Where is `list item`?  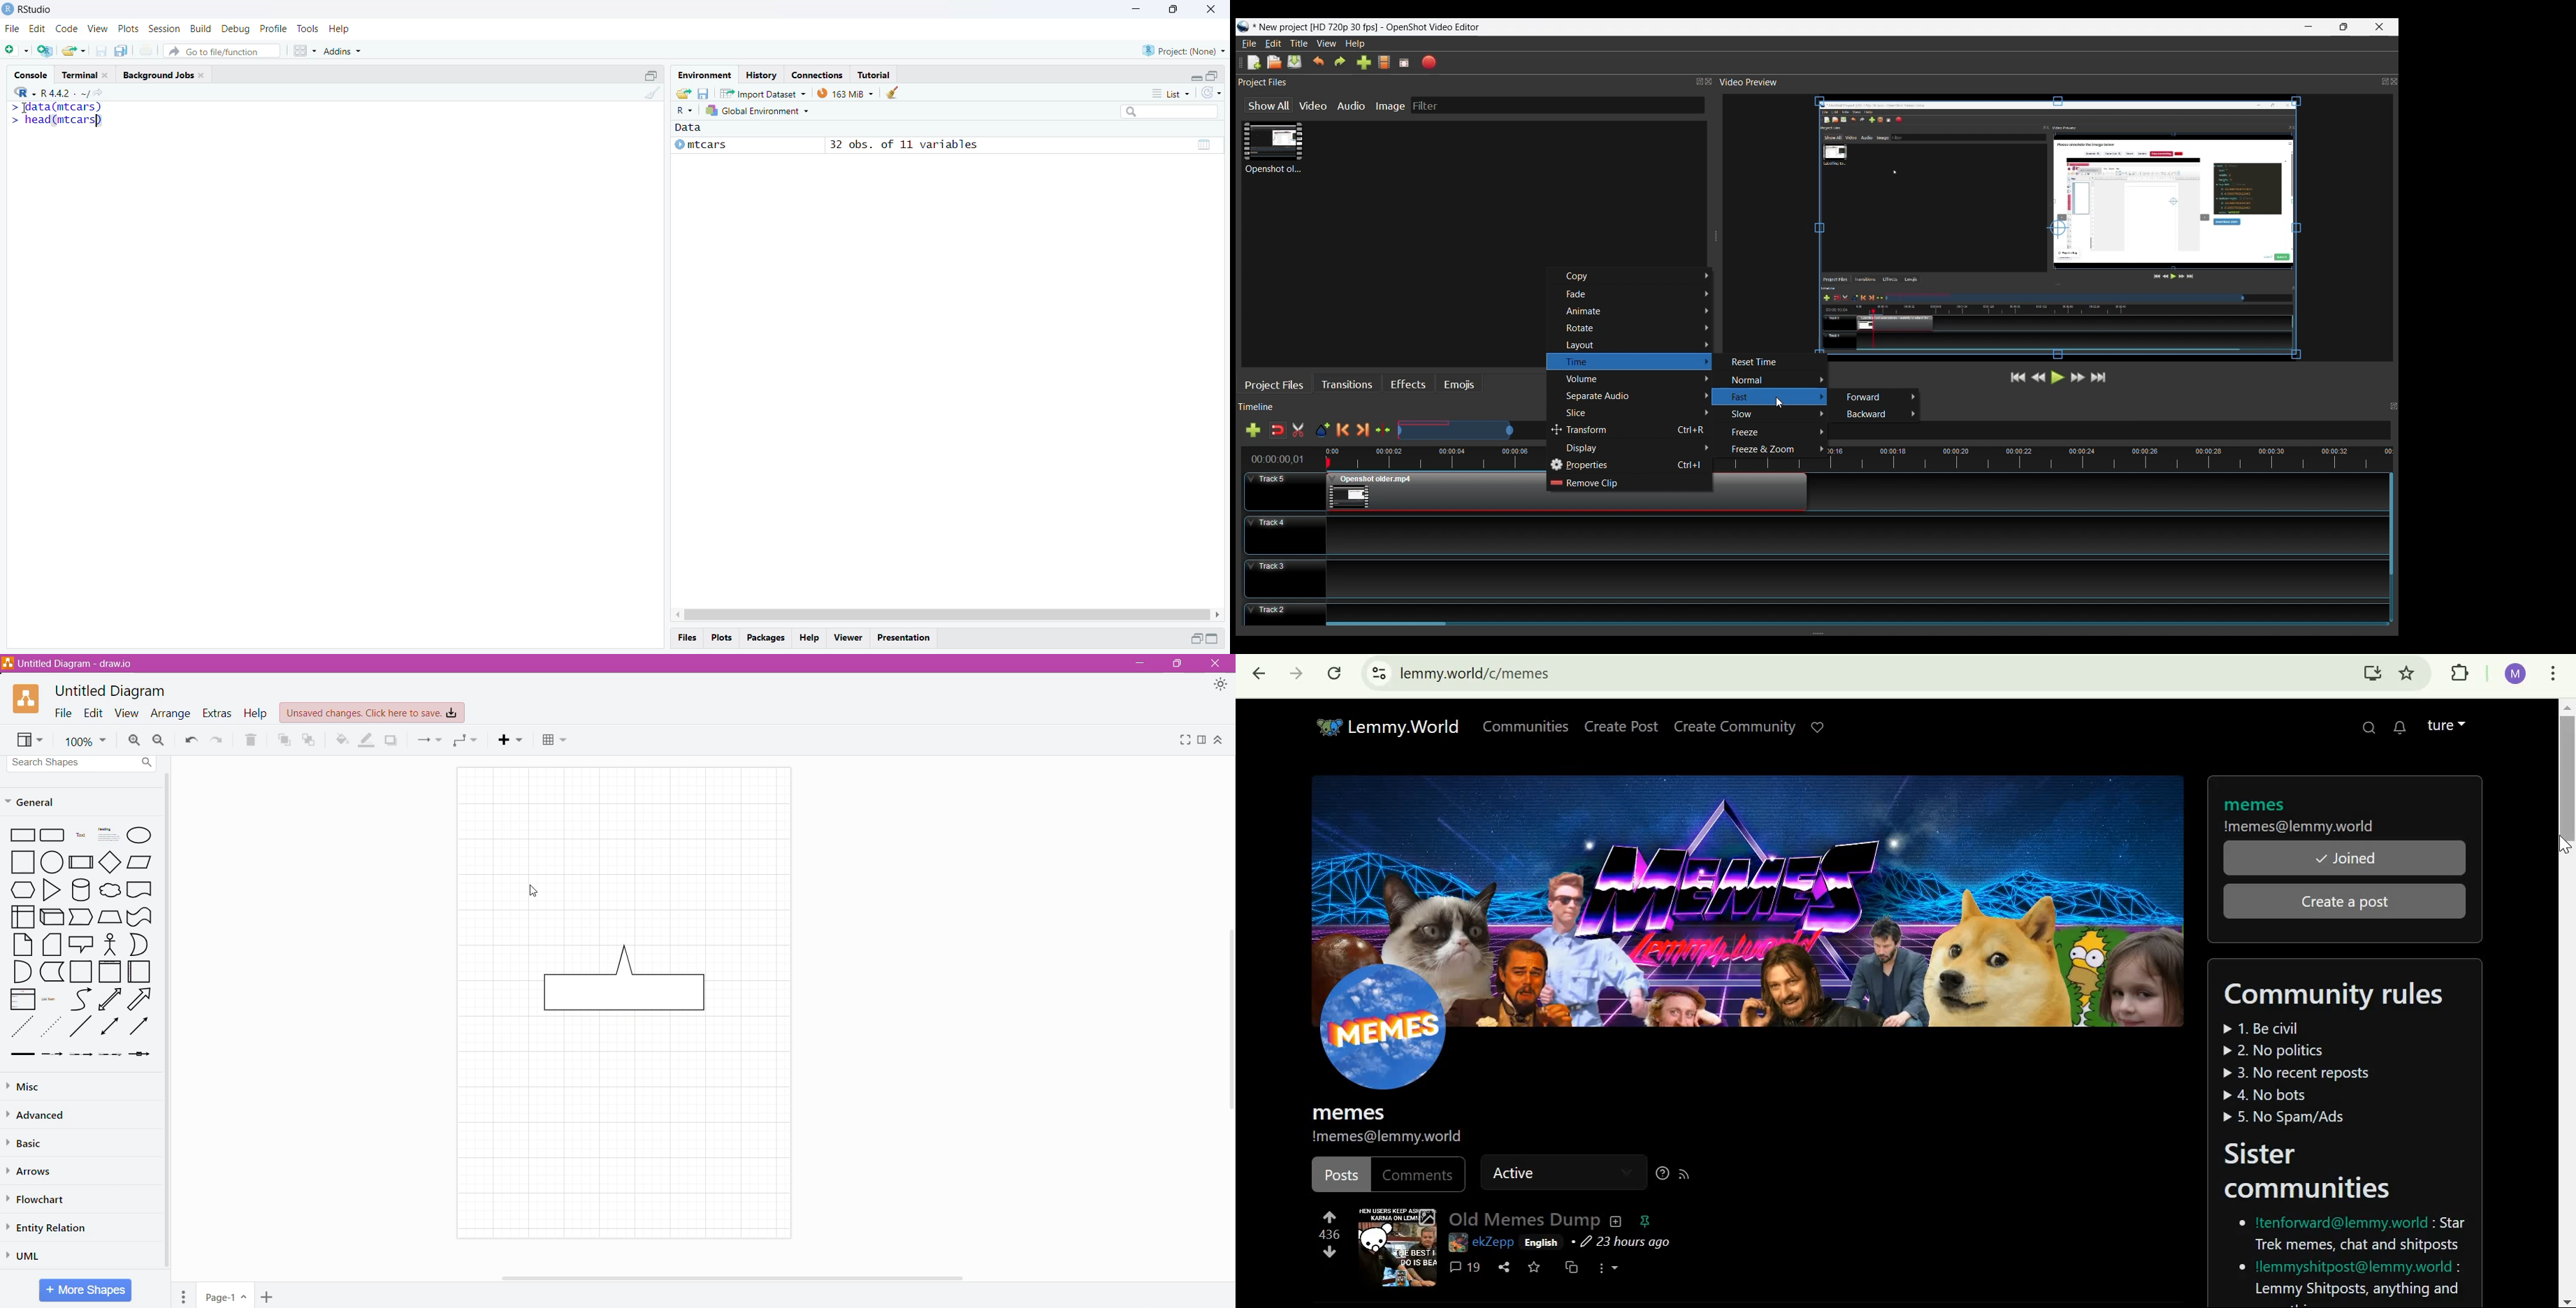 list item is located at coordinates (52, 998).